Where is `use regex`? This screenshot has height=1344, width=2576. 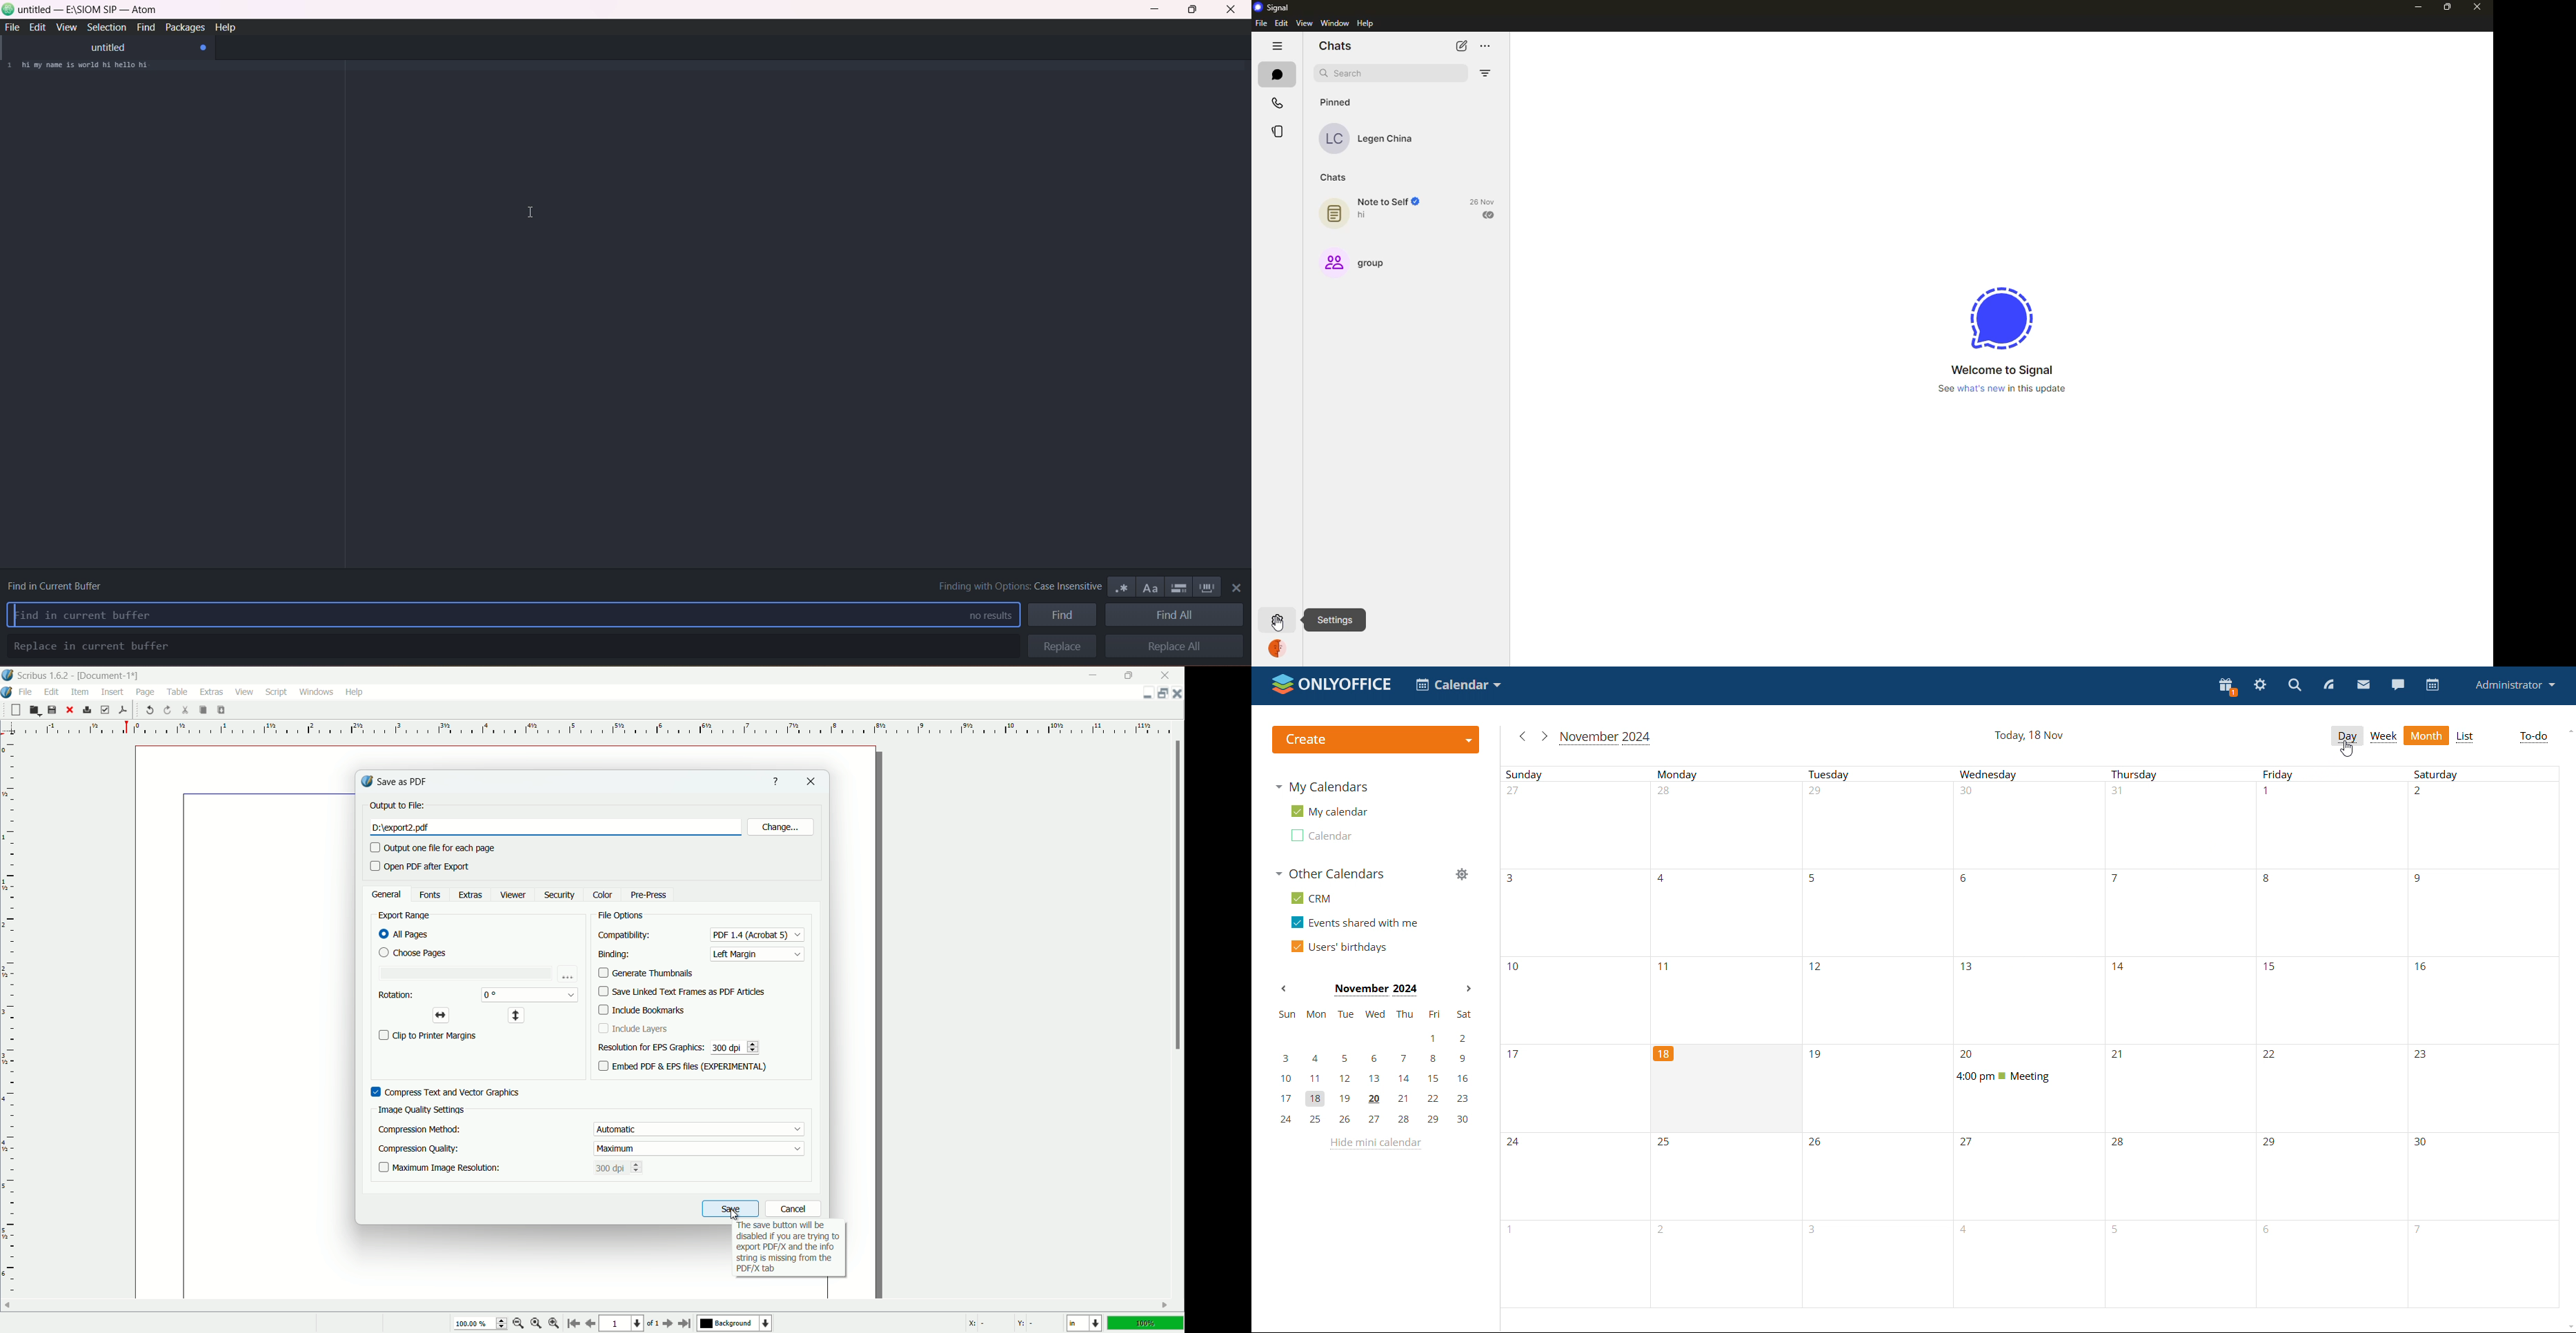 use regex is located at coordinates (1122, 586).